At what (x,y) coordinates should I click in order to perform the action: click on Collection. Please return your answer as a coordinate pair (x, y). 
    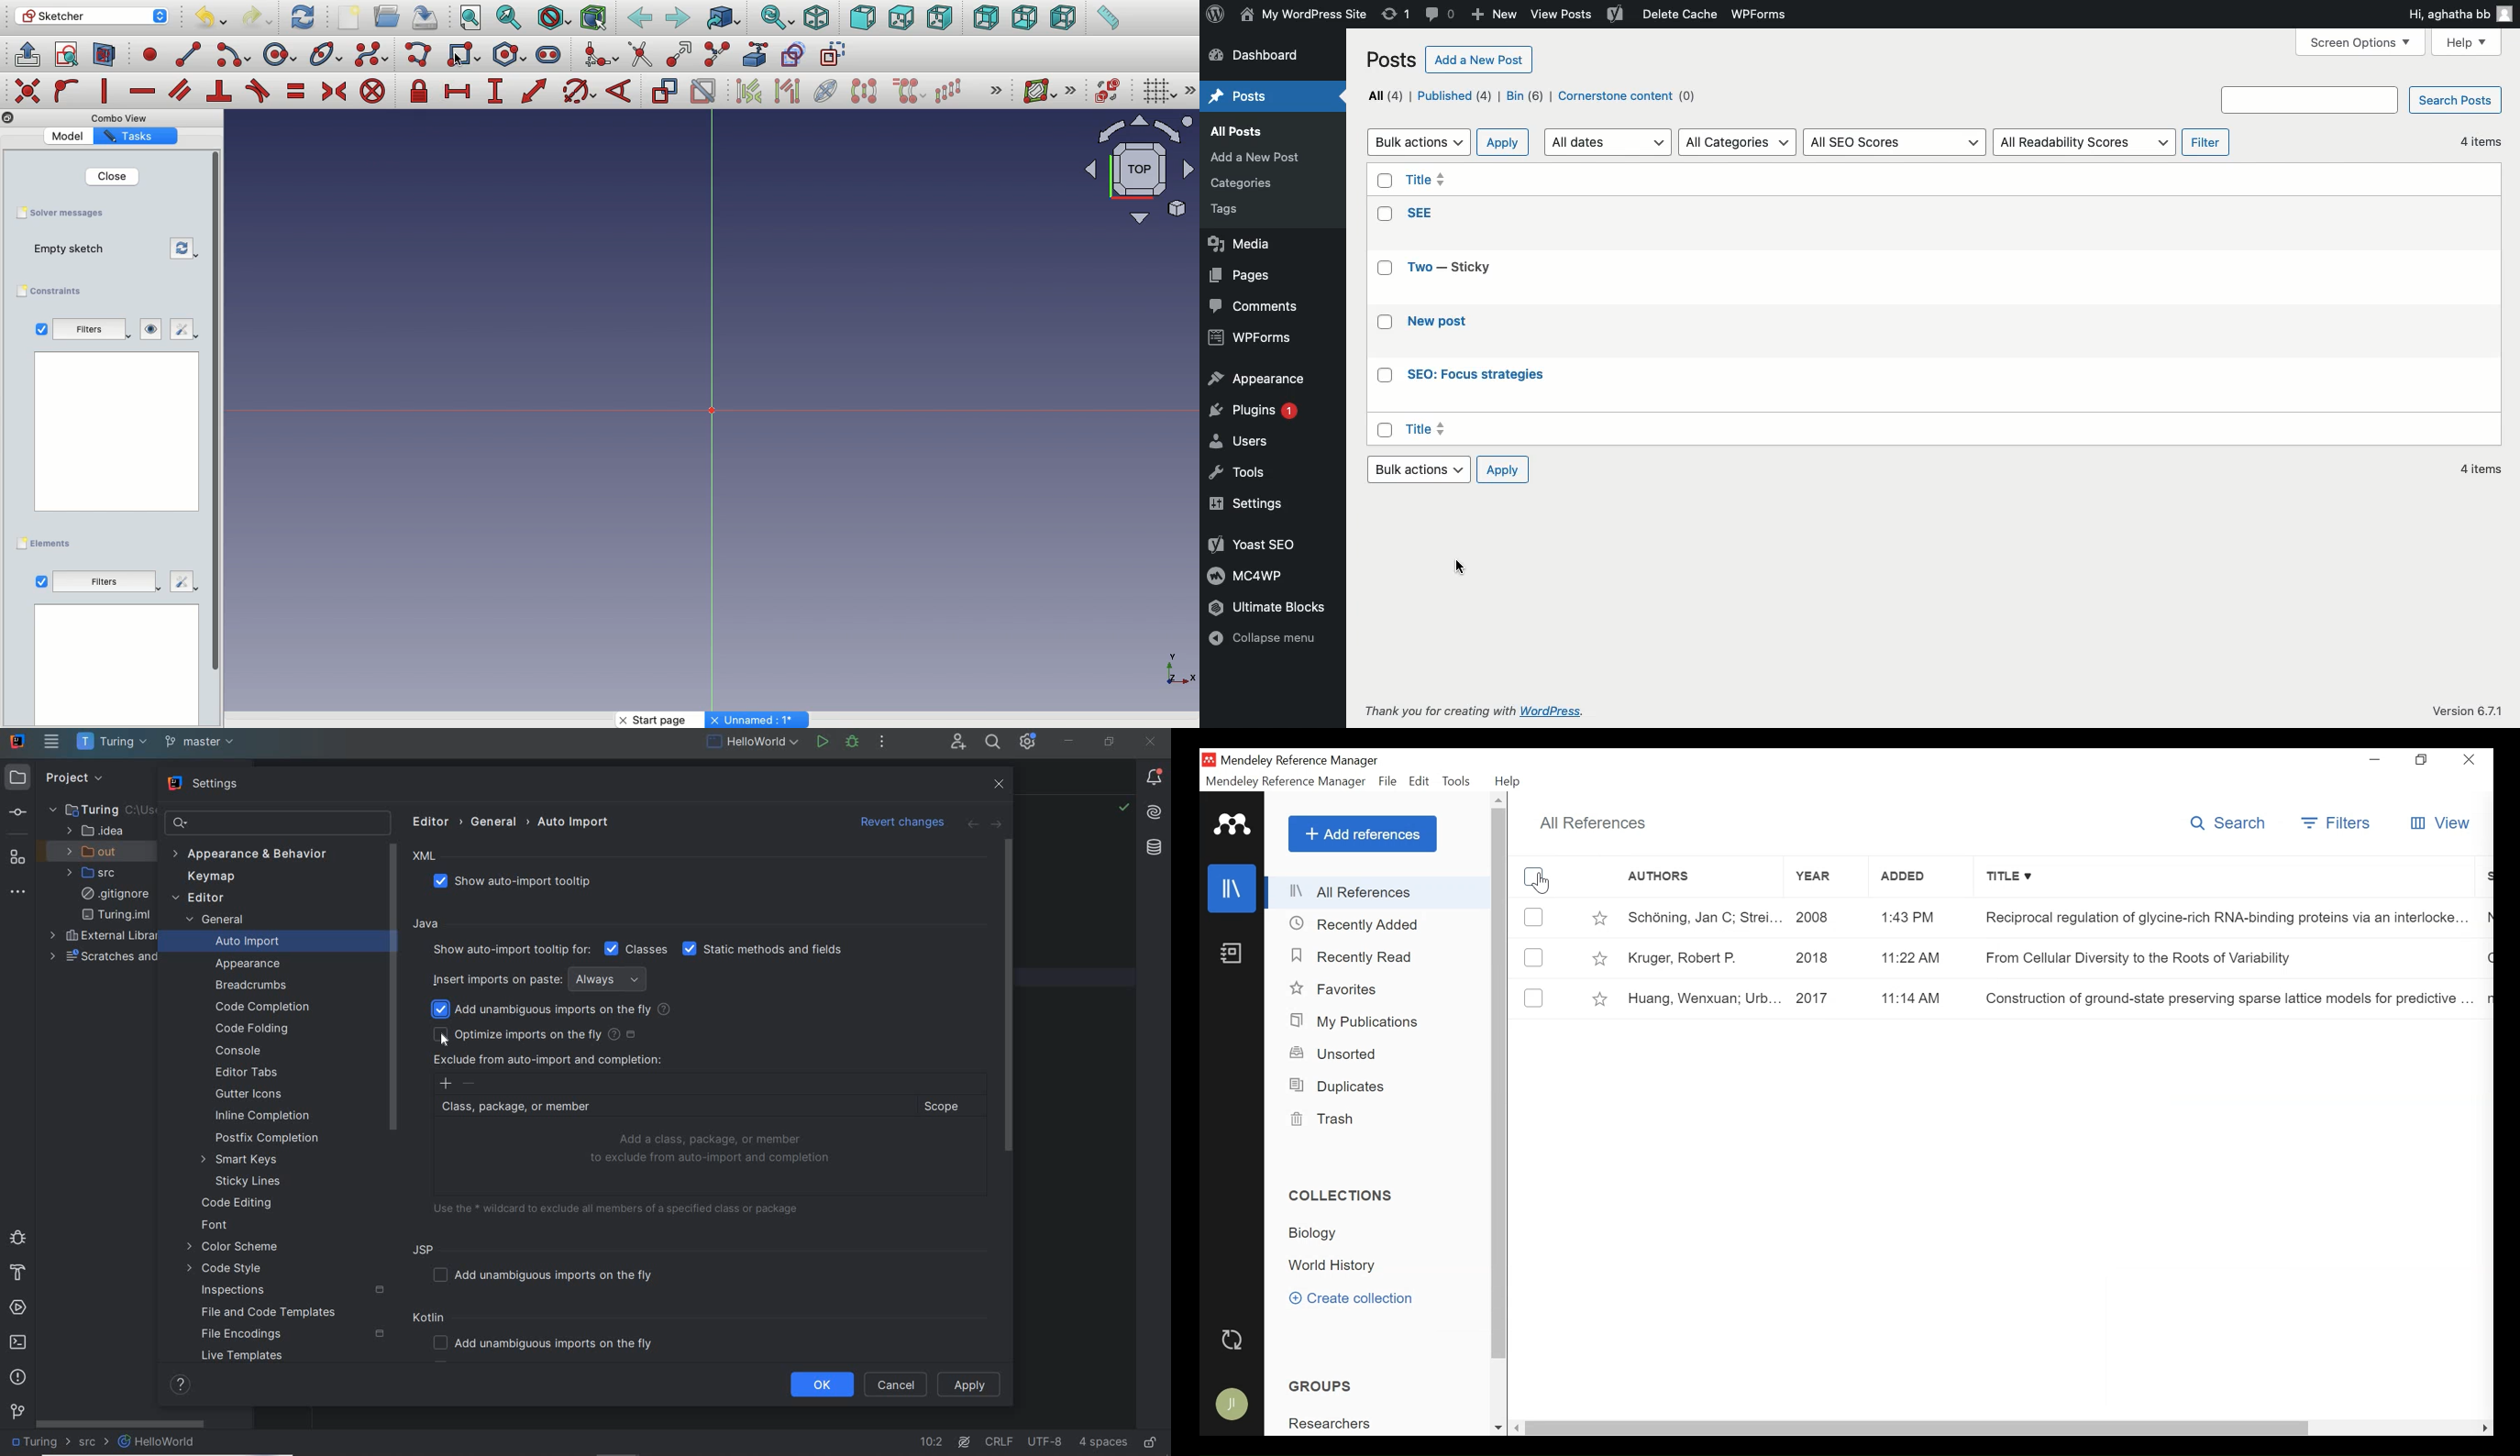
    Looking at the image, I should click on (1362, 1422).